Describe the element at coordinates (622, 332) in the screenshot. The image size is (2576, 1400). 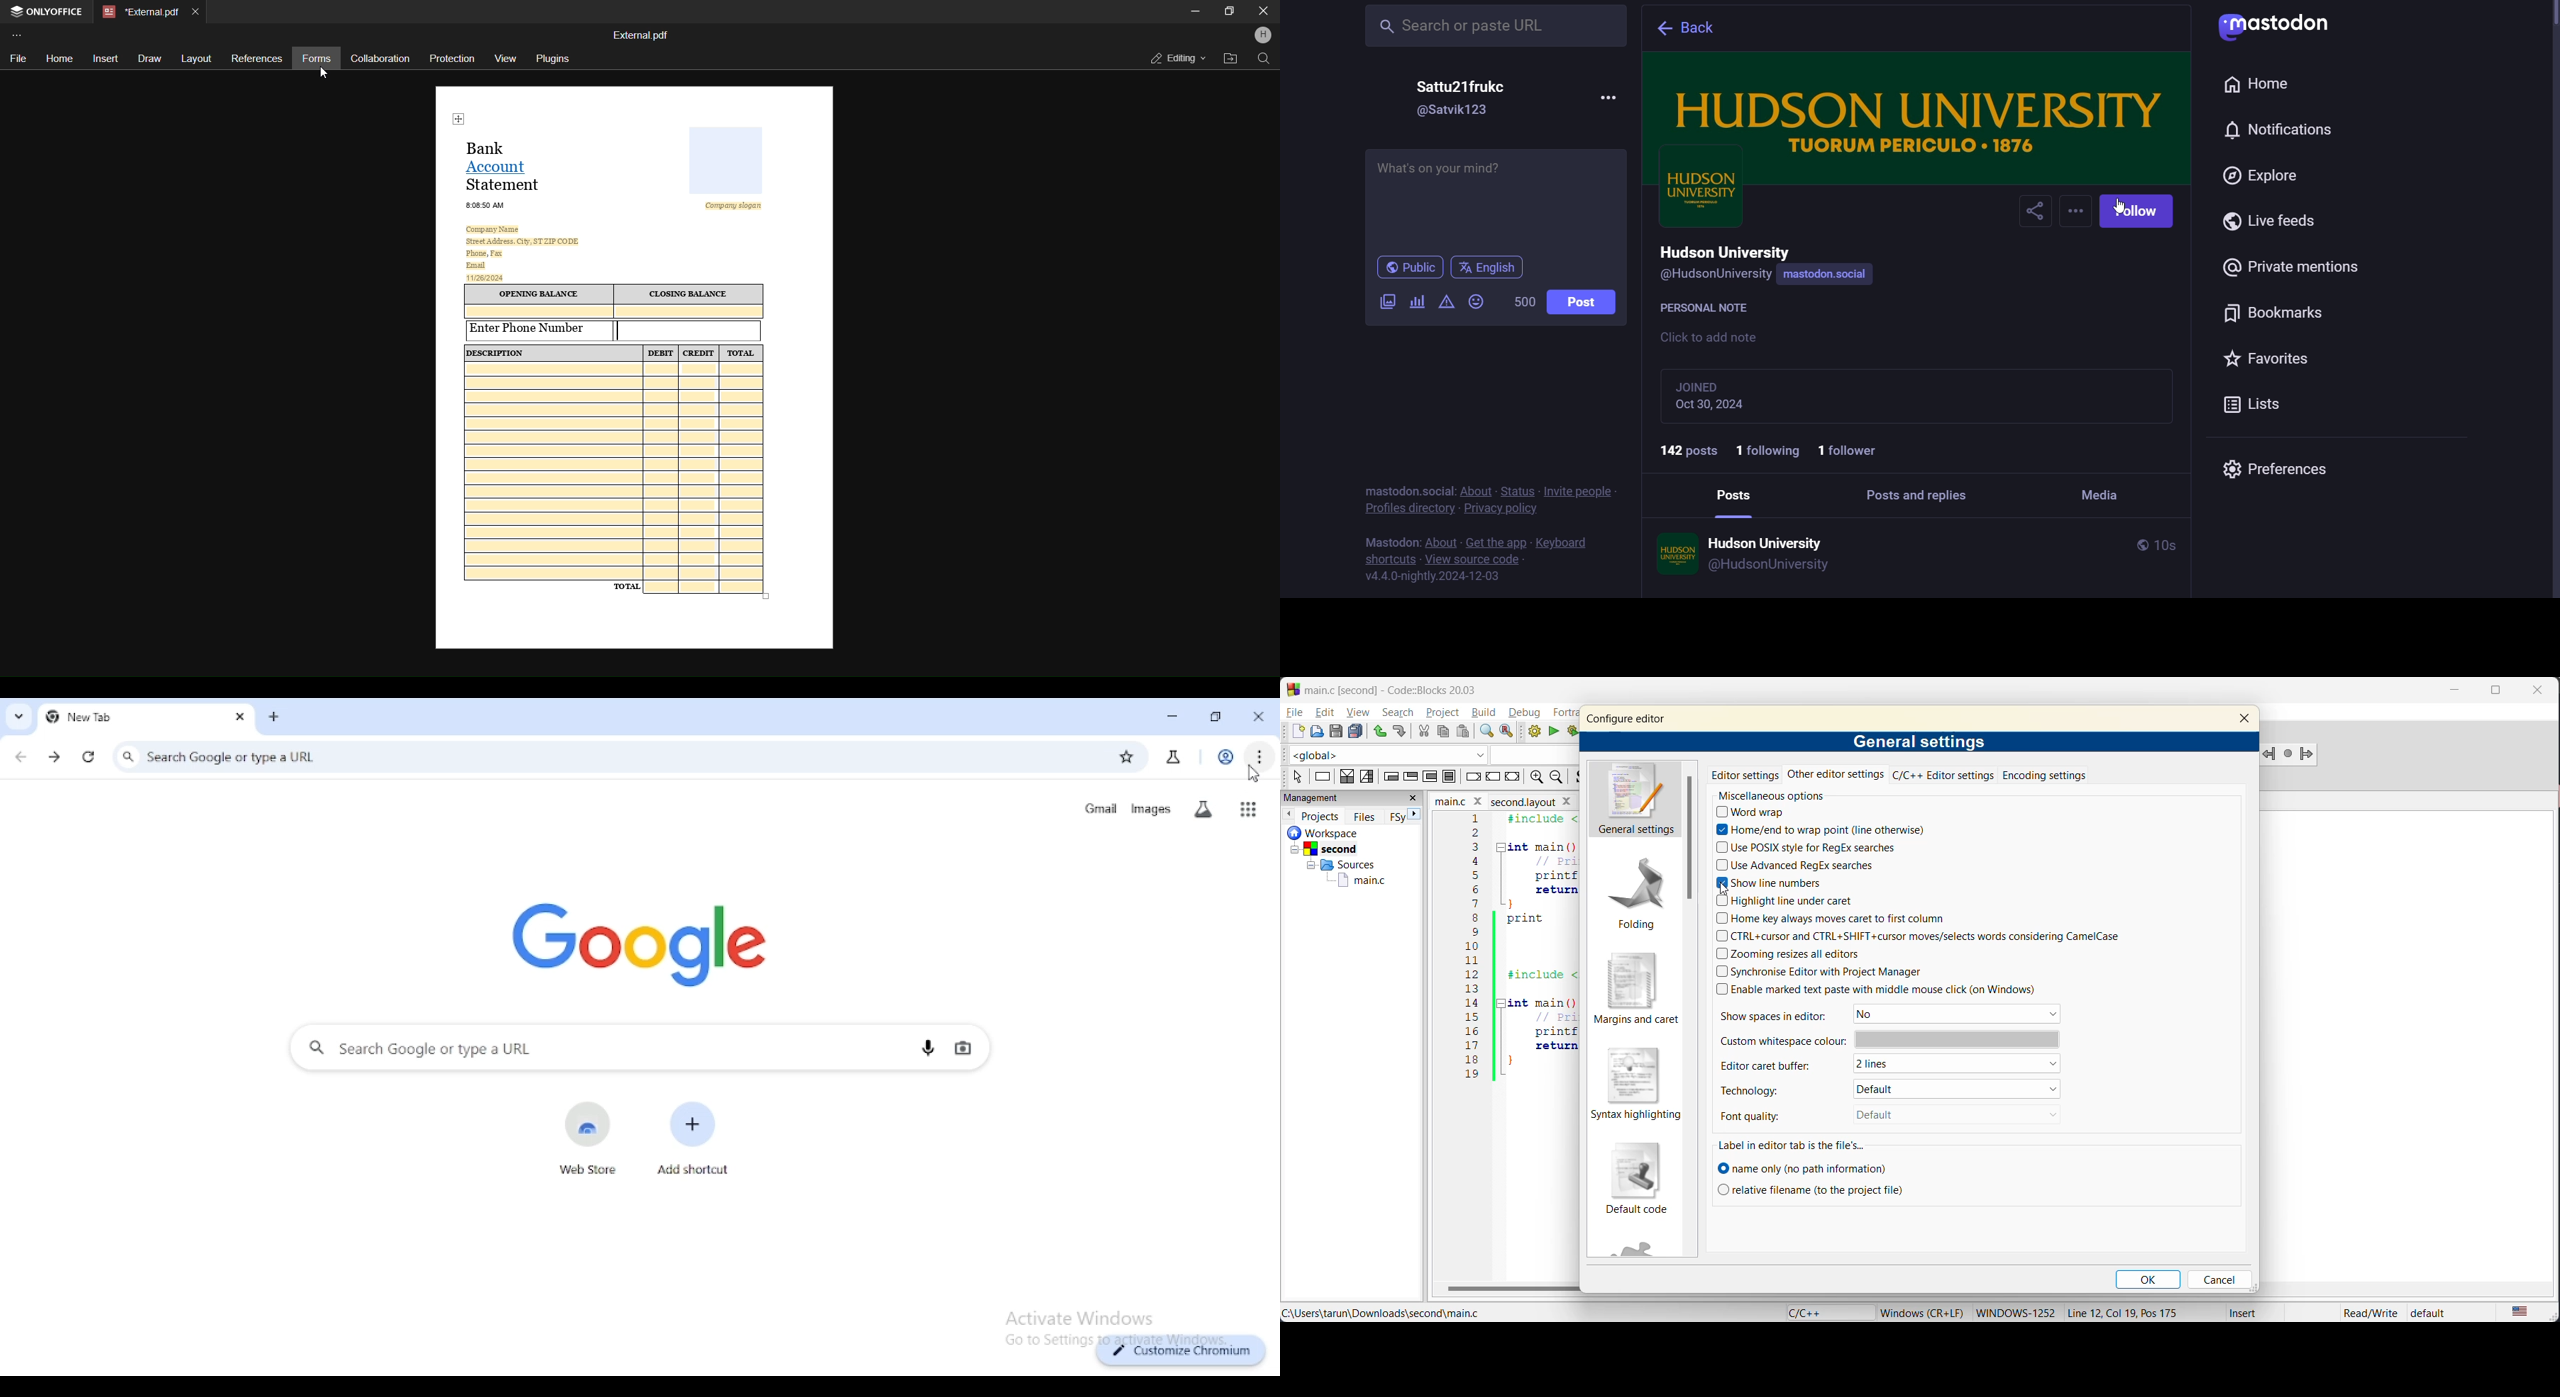
I see `Text cursor` at that location.